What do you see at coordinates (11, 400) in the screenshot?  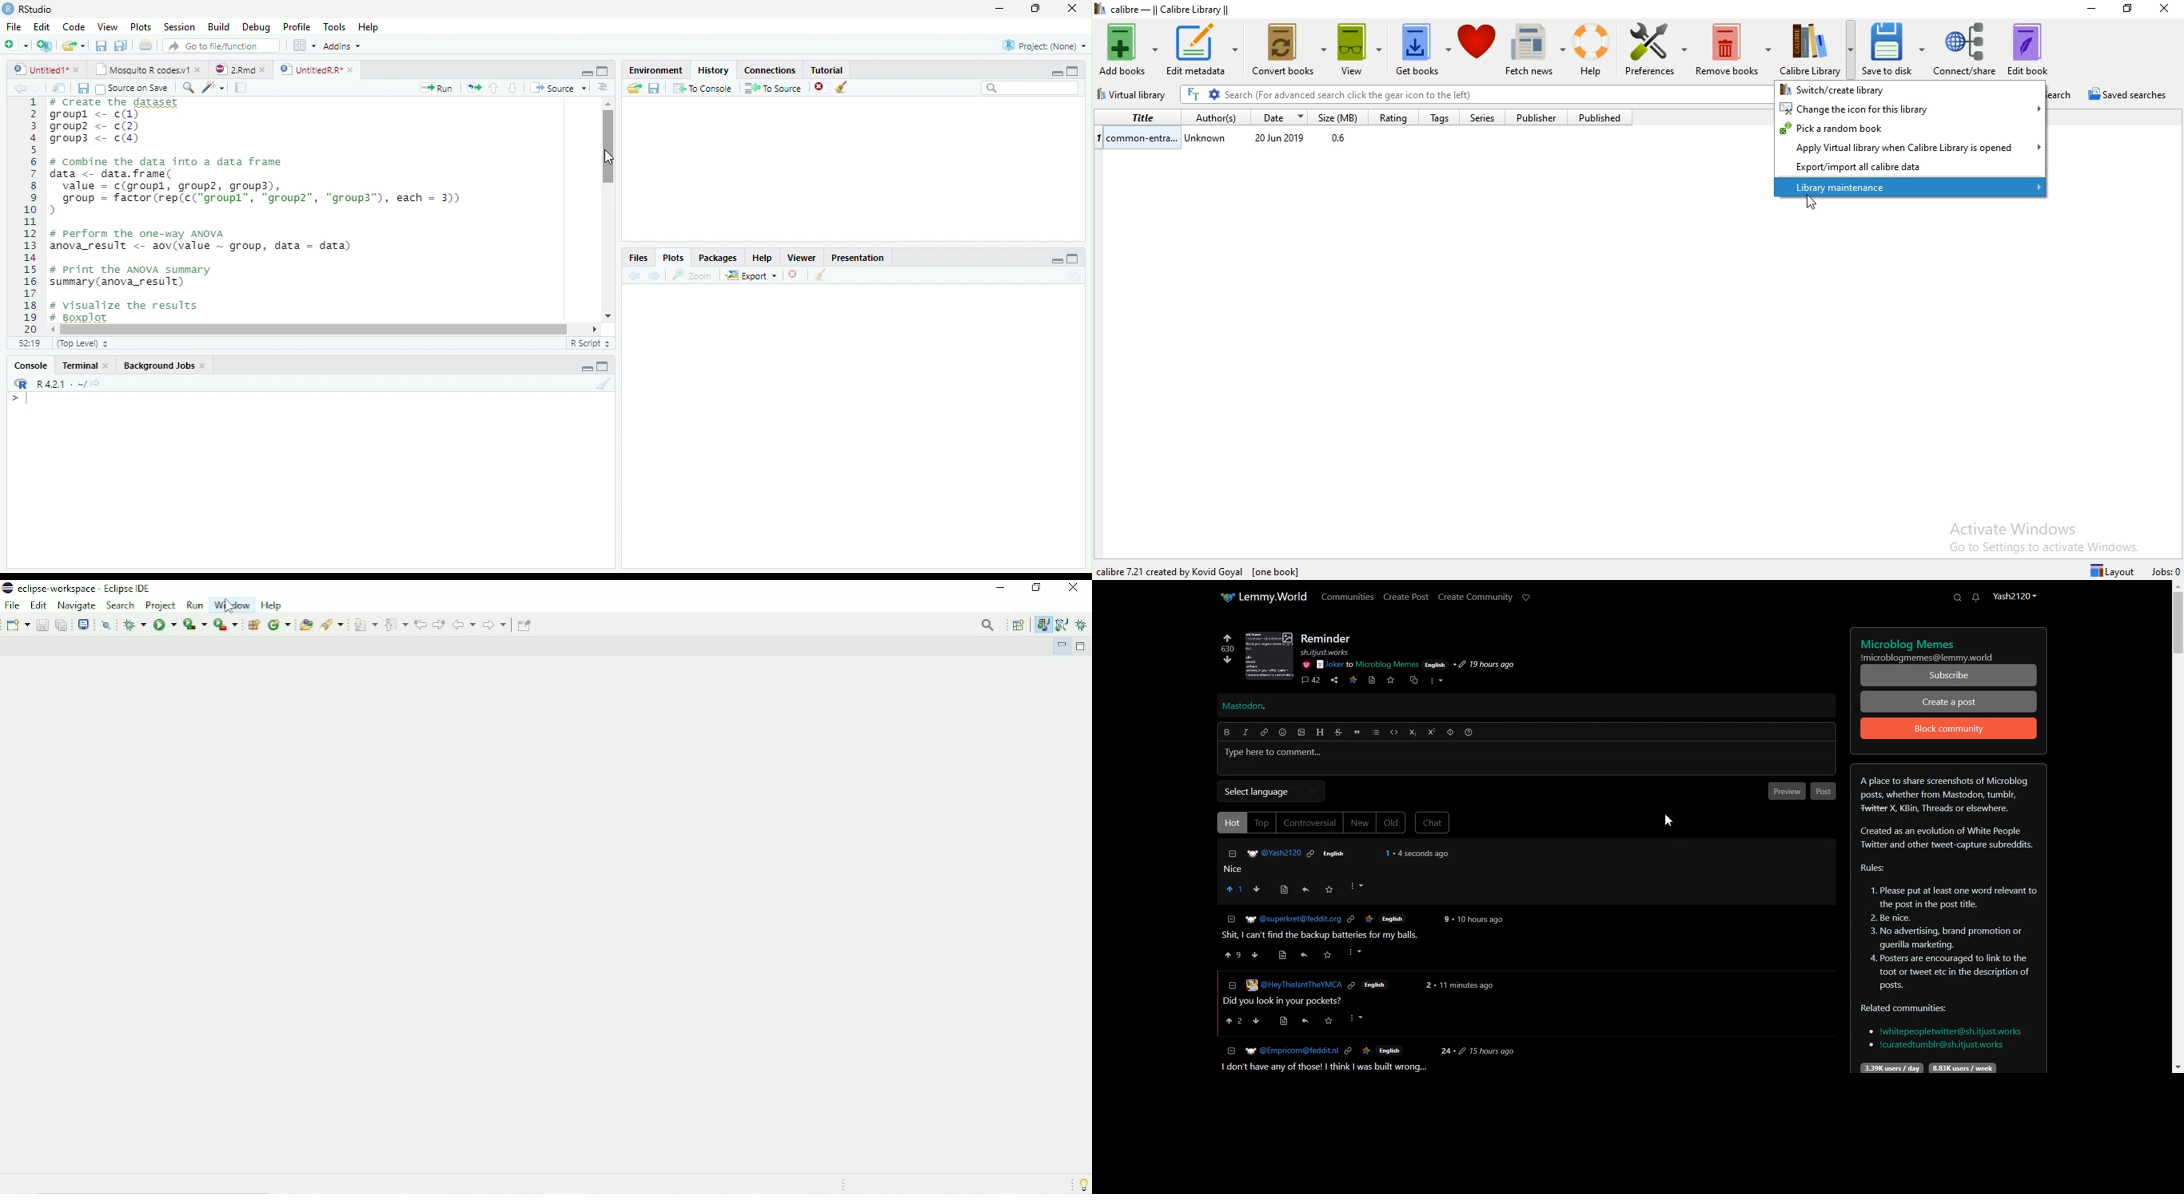 I see `>` at bounding box center [11, 400].